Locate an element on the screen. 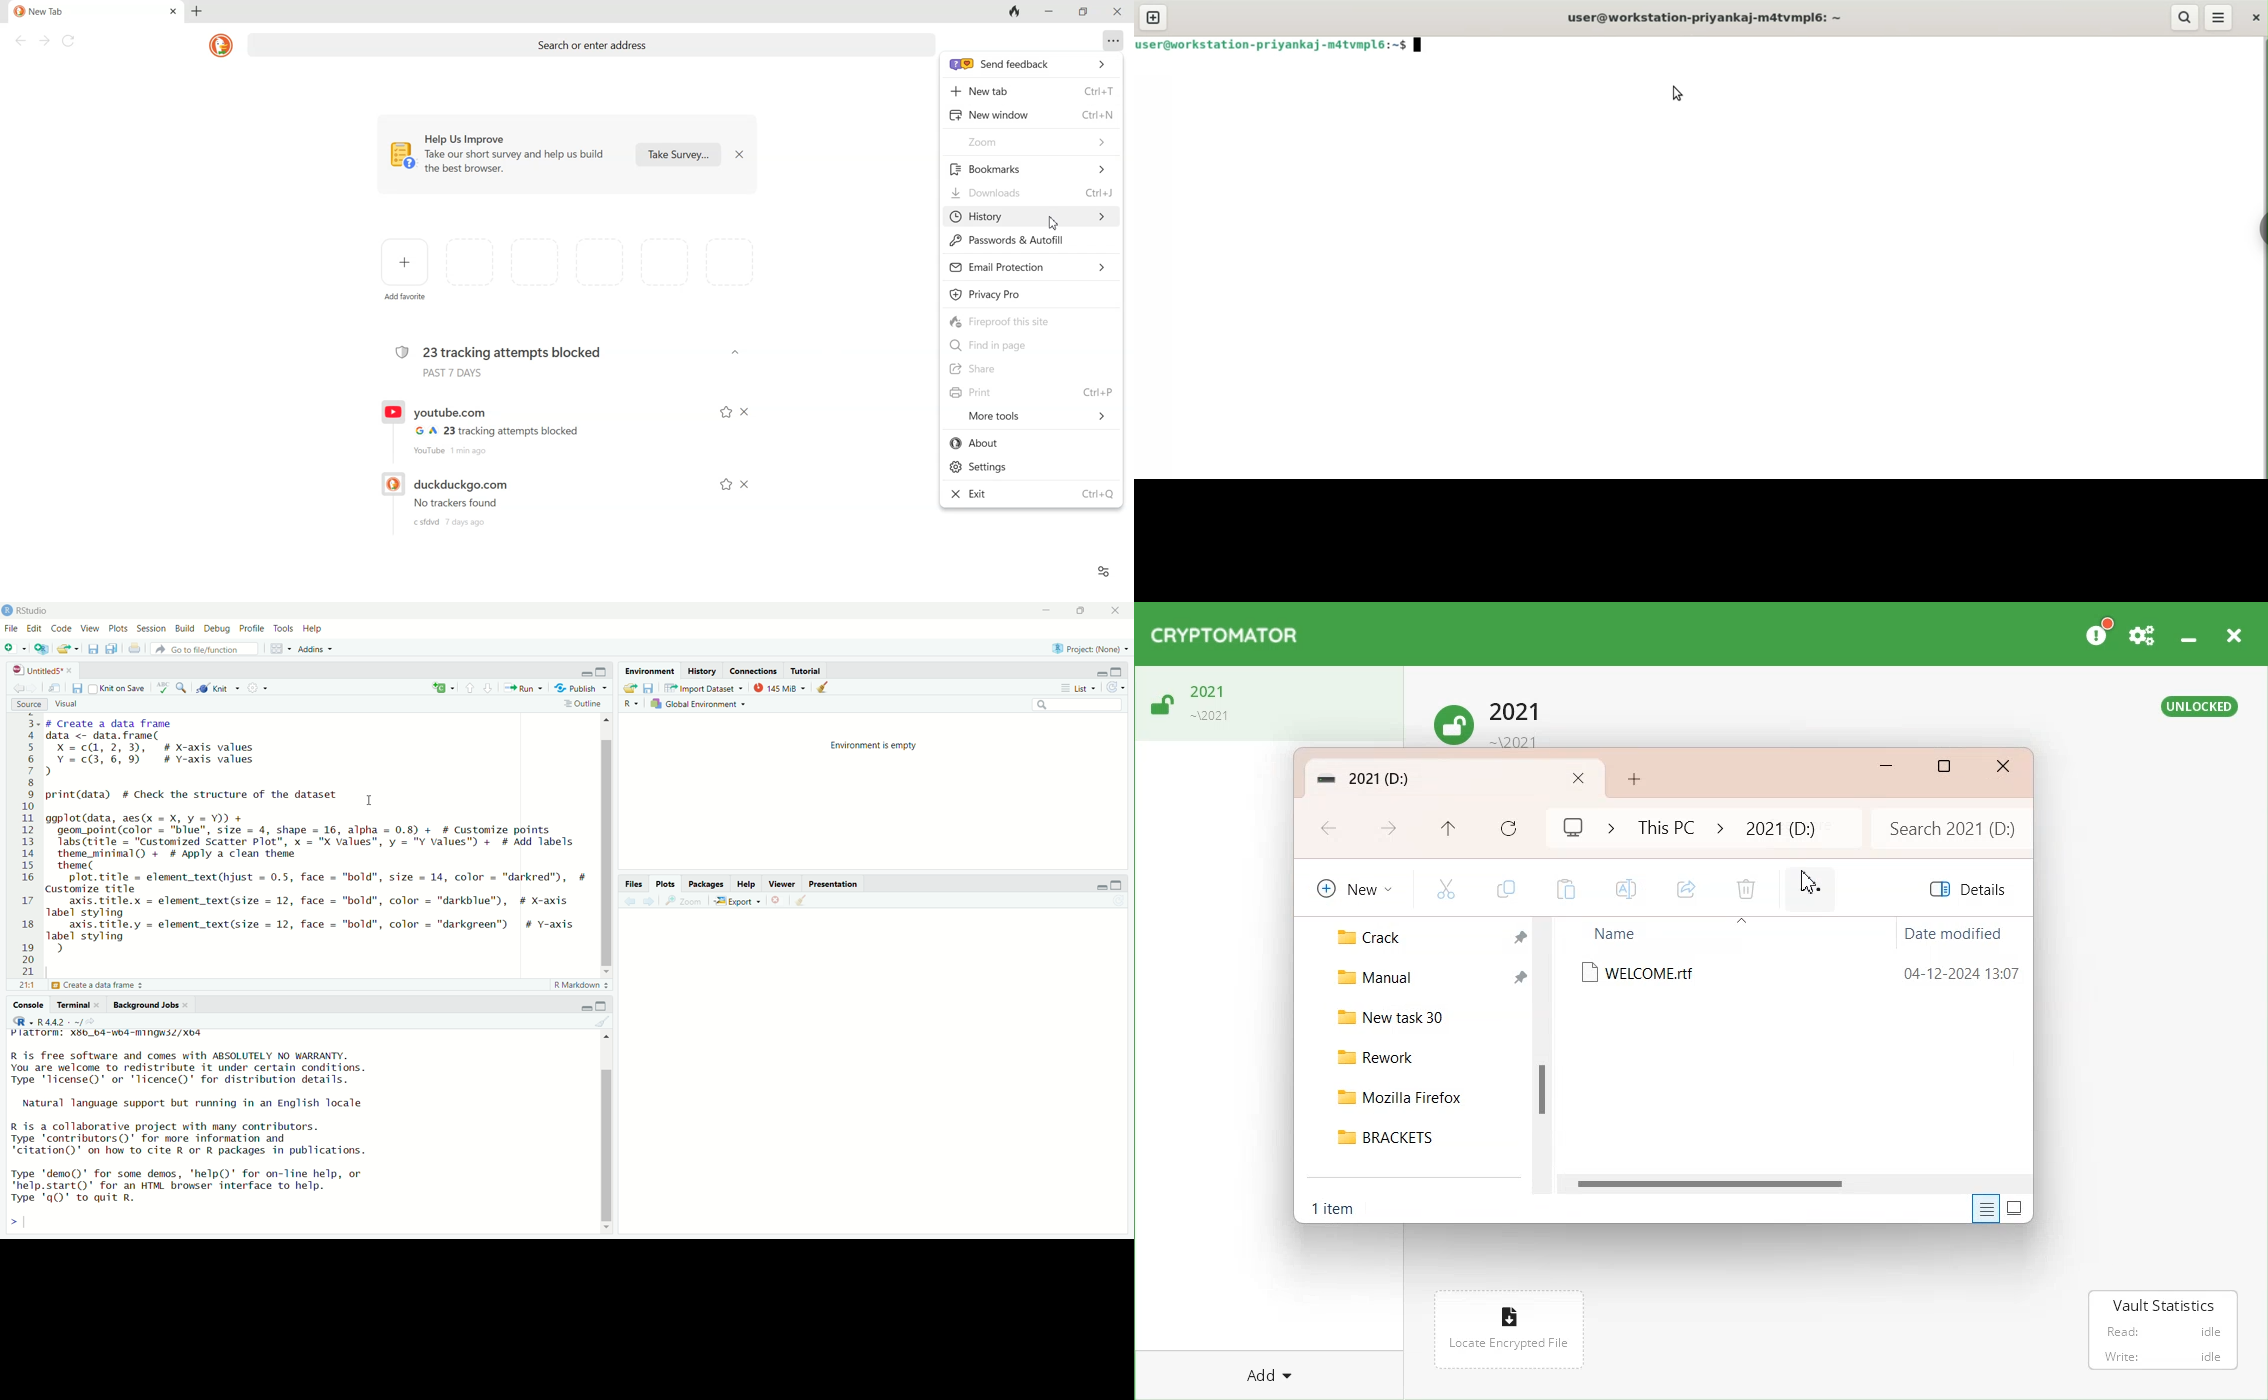  Refresh the list oof object in the Environment is located at coordinates (1116, 688).